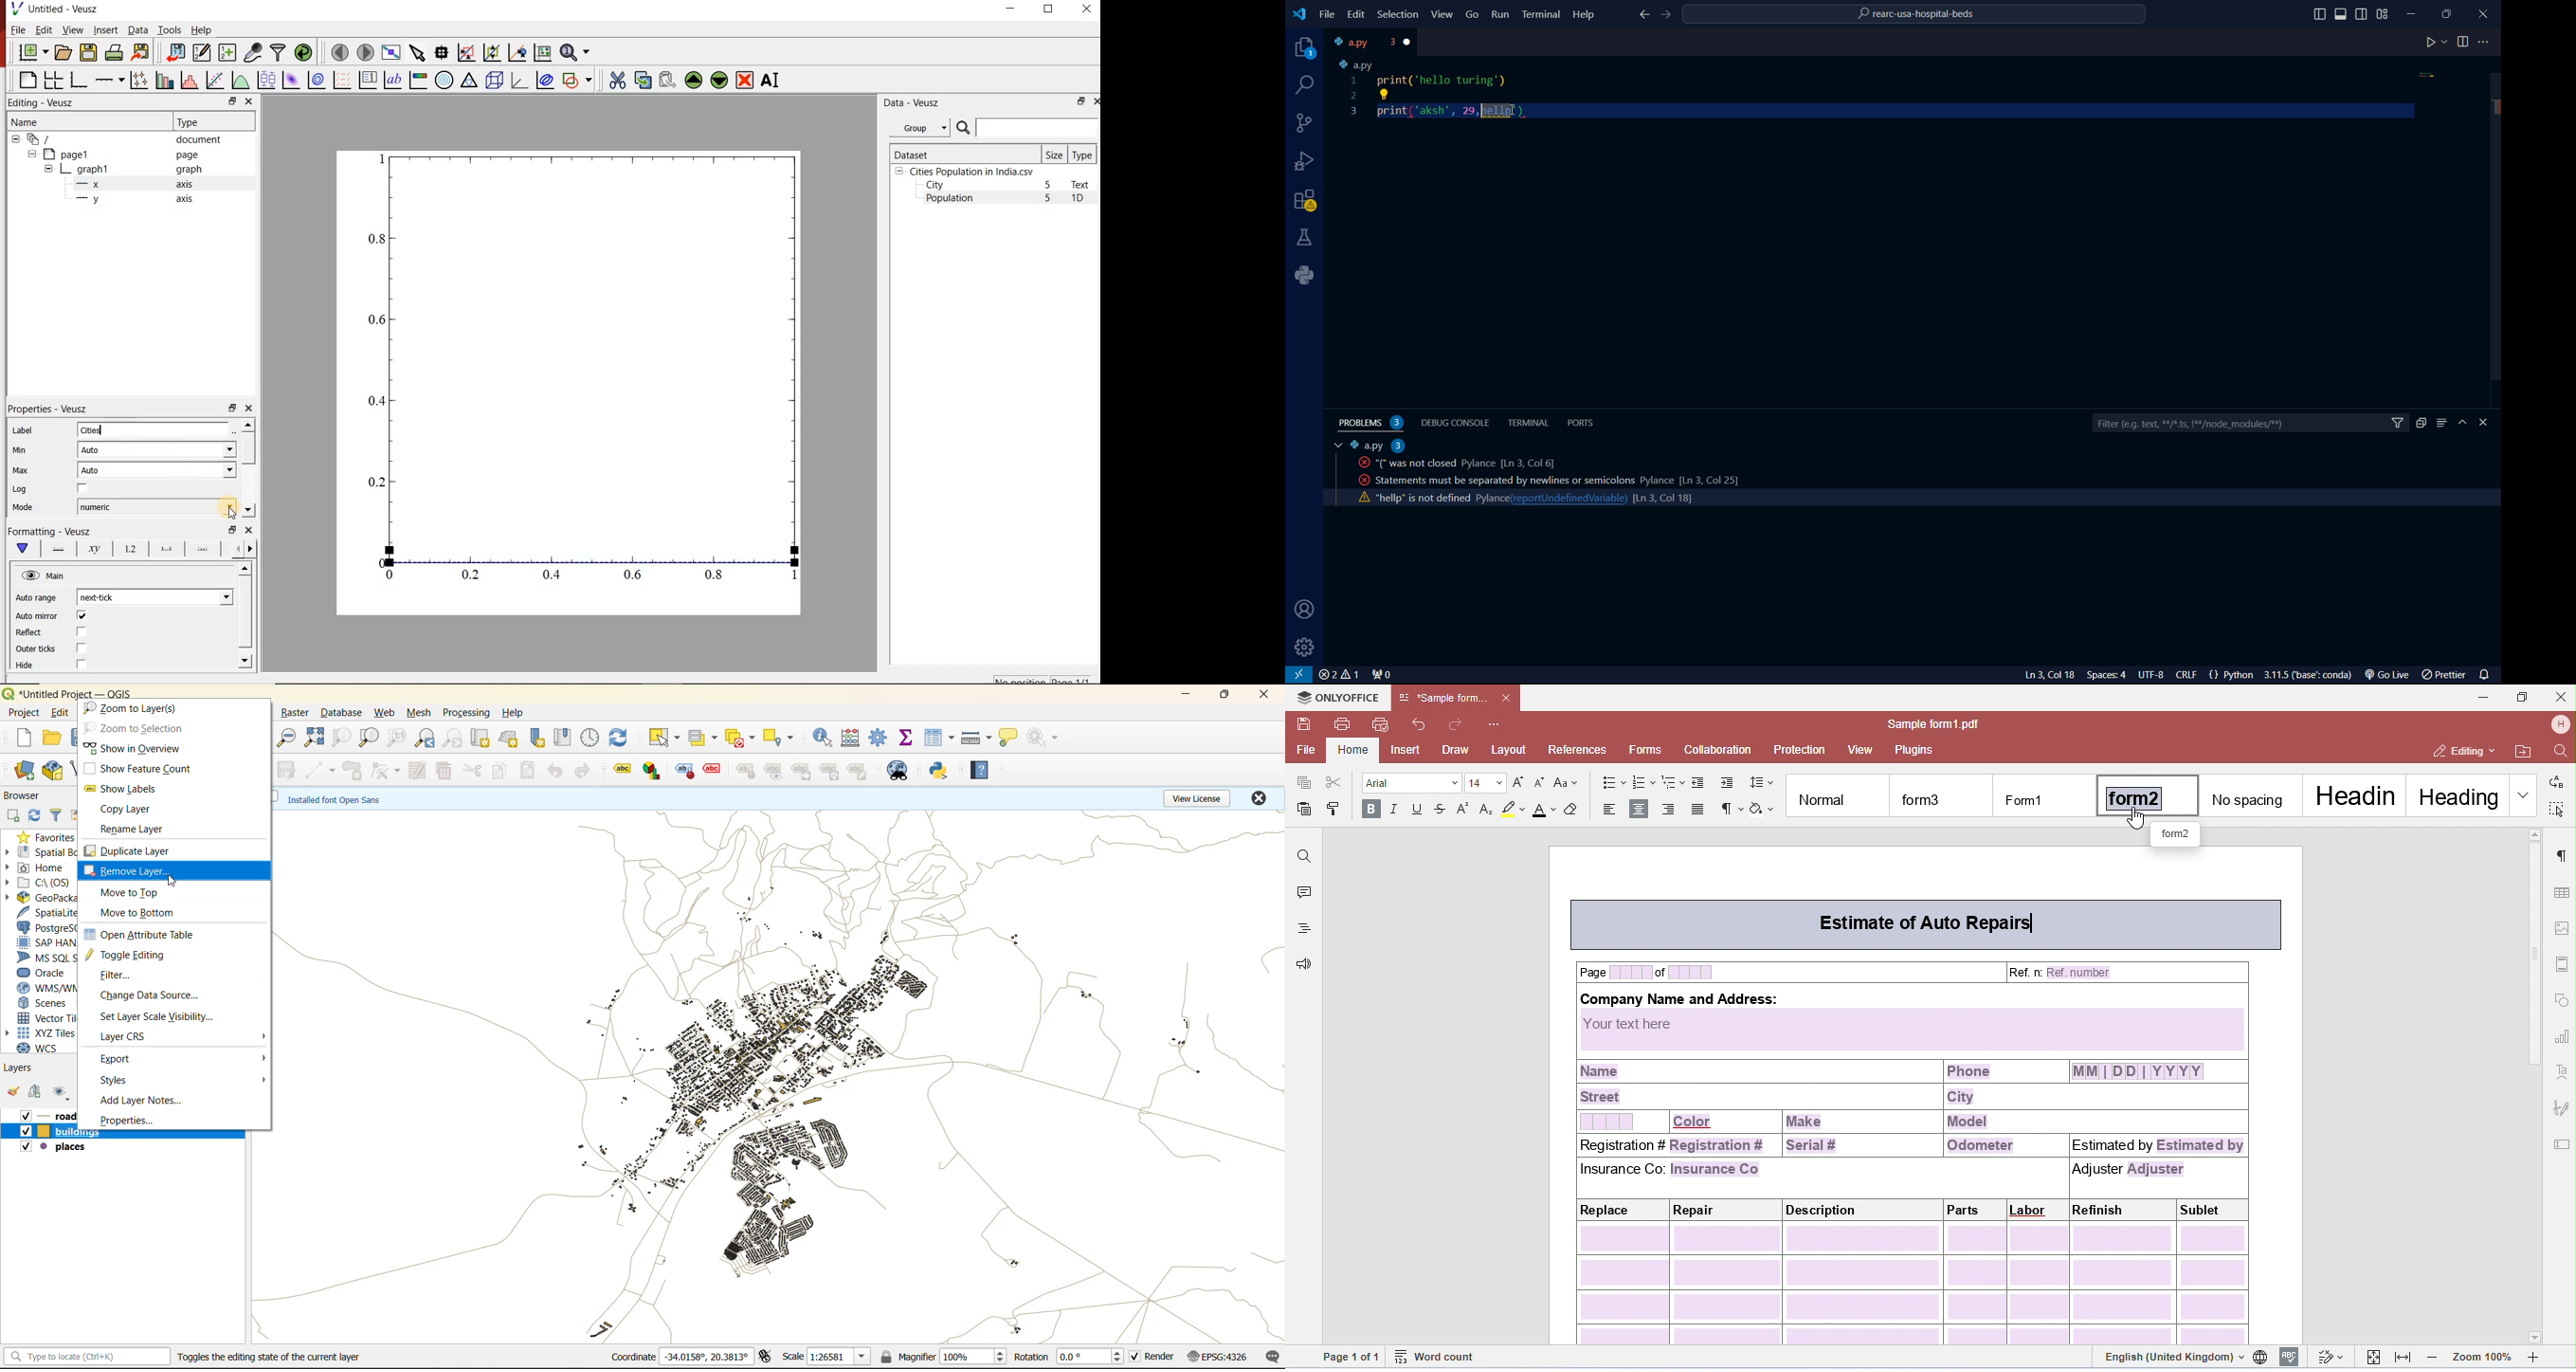 This screenshot has width=2576, height=1372. Describe the element at coordinates (1049, 199) in the screenshot. I see `5` at that location.